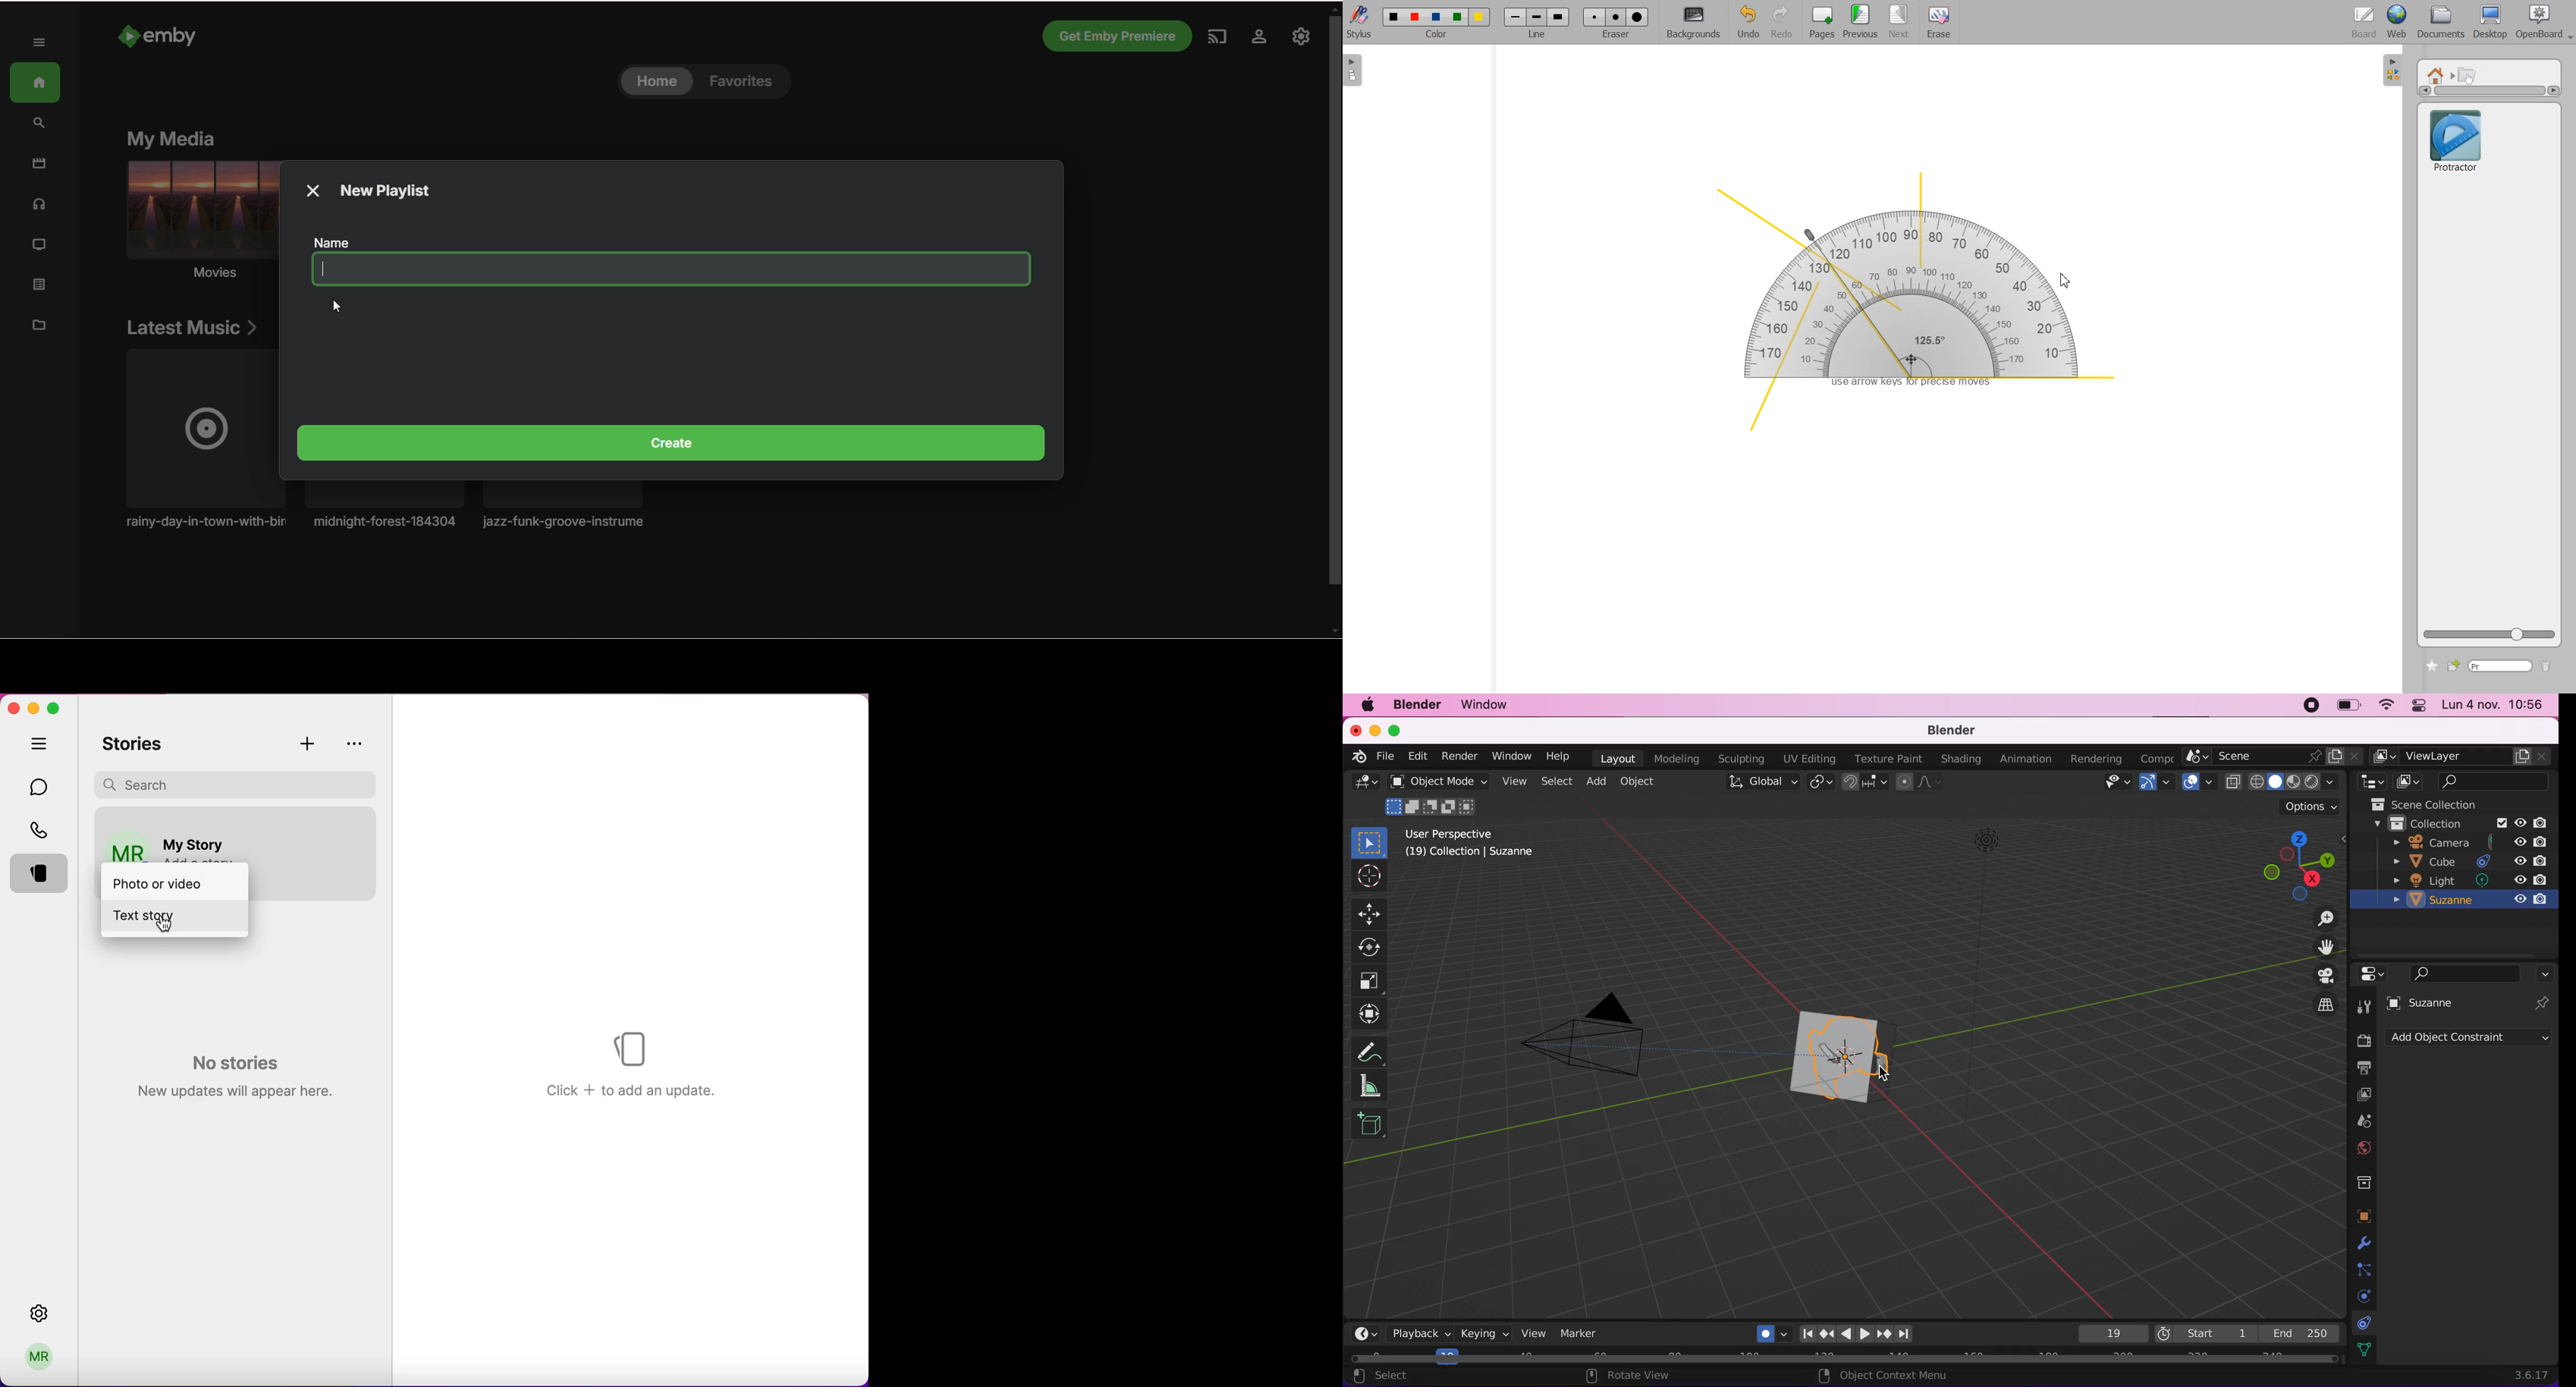 This screenshot has height=1400, width=2576. Describe the element at coordinates (41, 746) in the screenshot. I see `hide tabs` at that location.